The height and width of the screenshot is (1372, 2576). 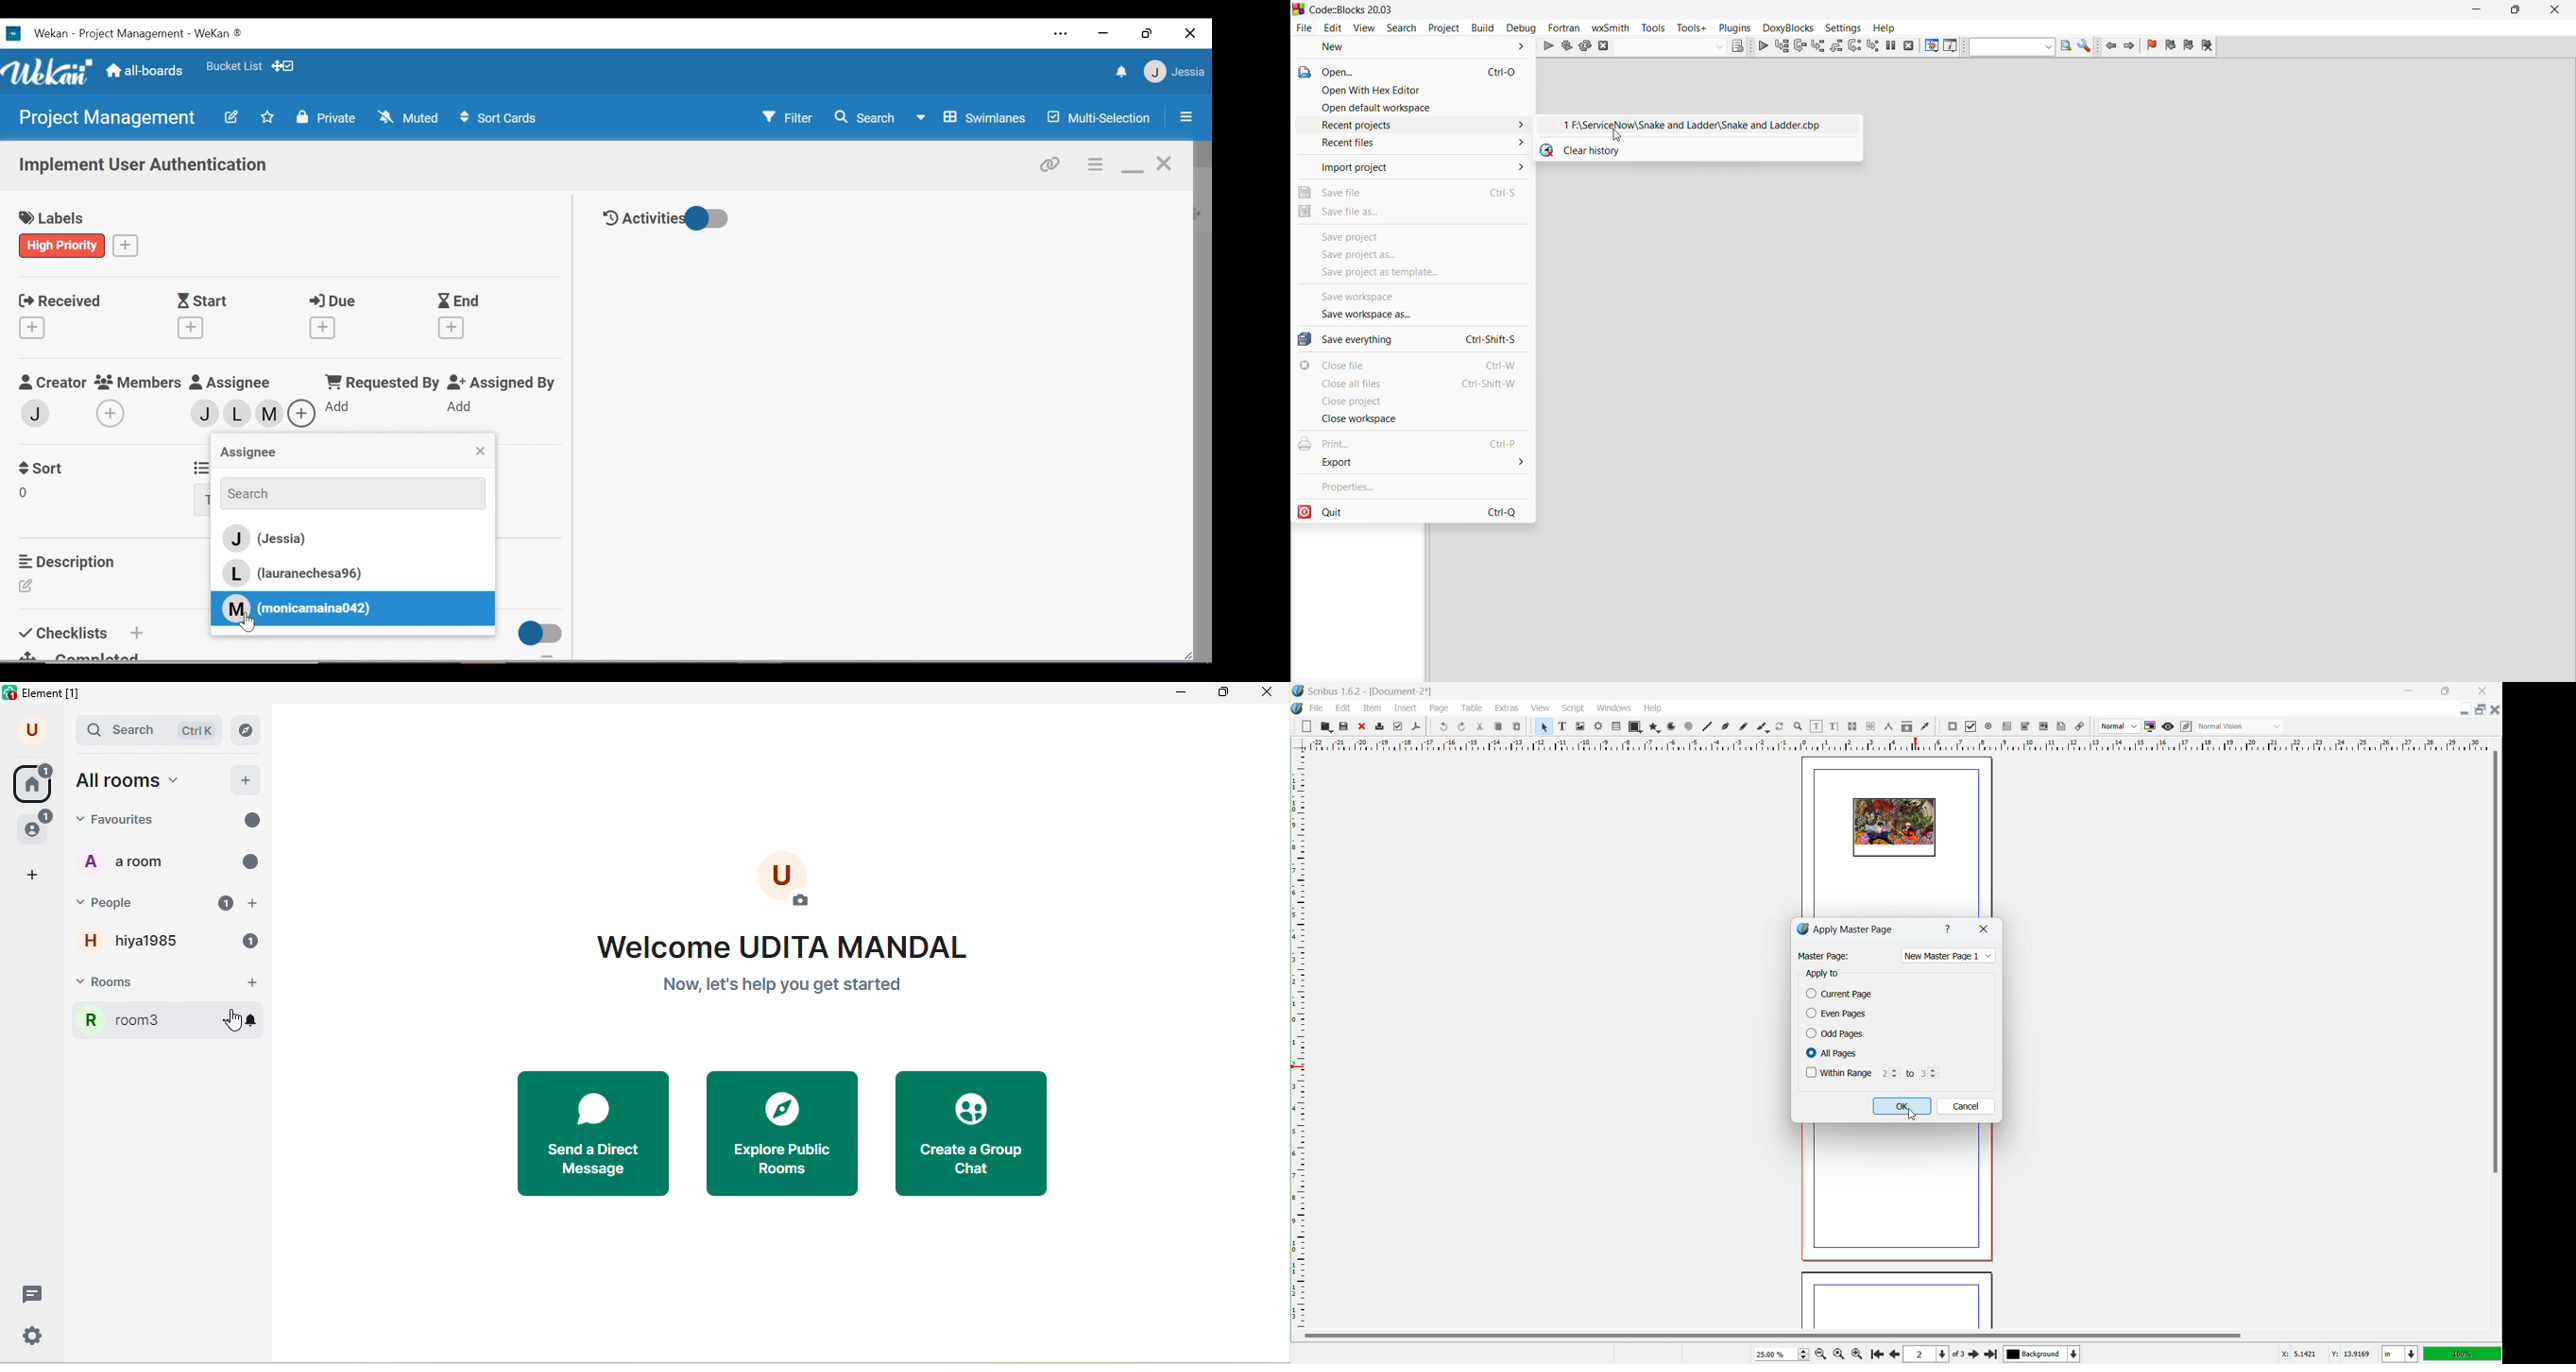 What do you see at coordinates (252, 819) in the screenshot?
I see `unread message symbol` at bounding box center [252, 819].